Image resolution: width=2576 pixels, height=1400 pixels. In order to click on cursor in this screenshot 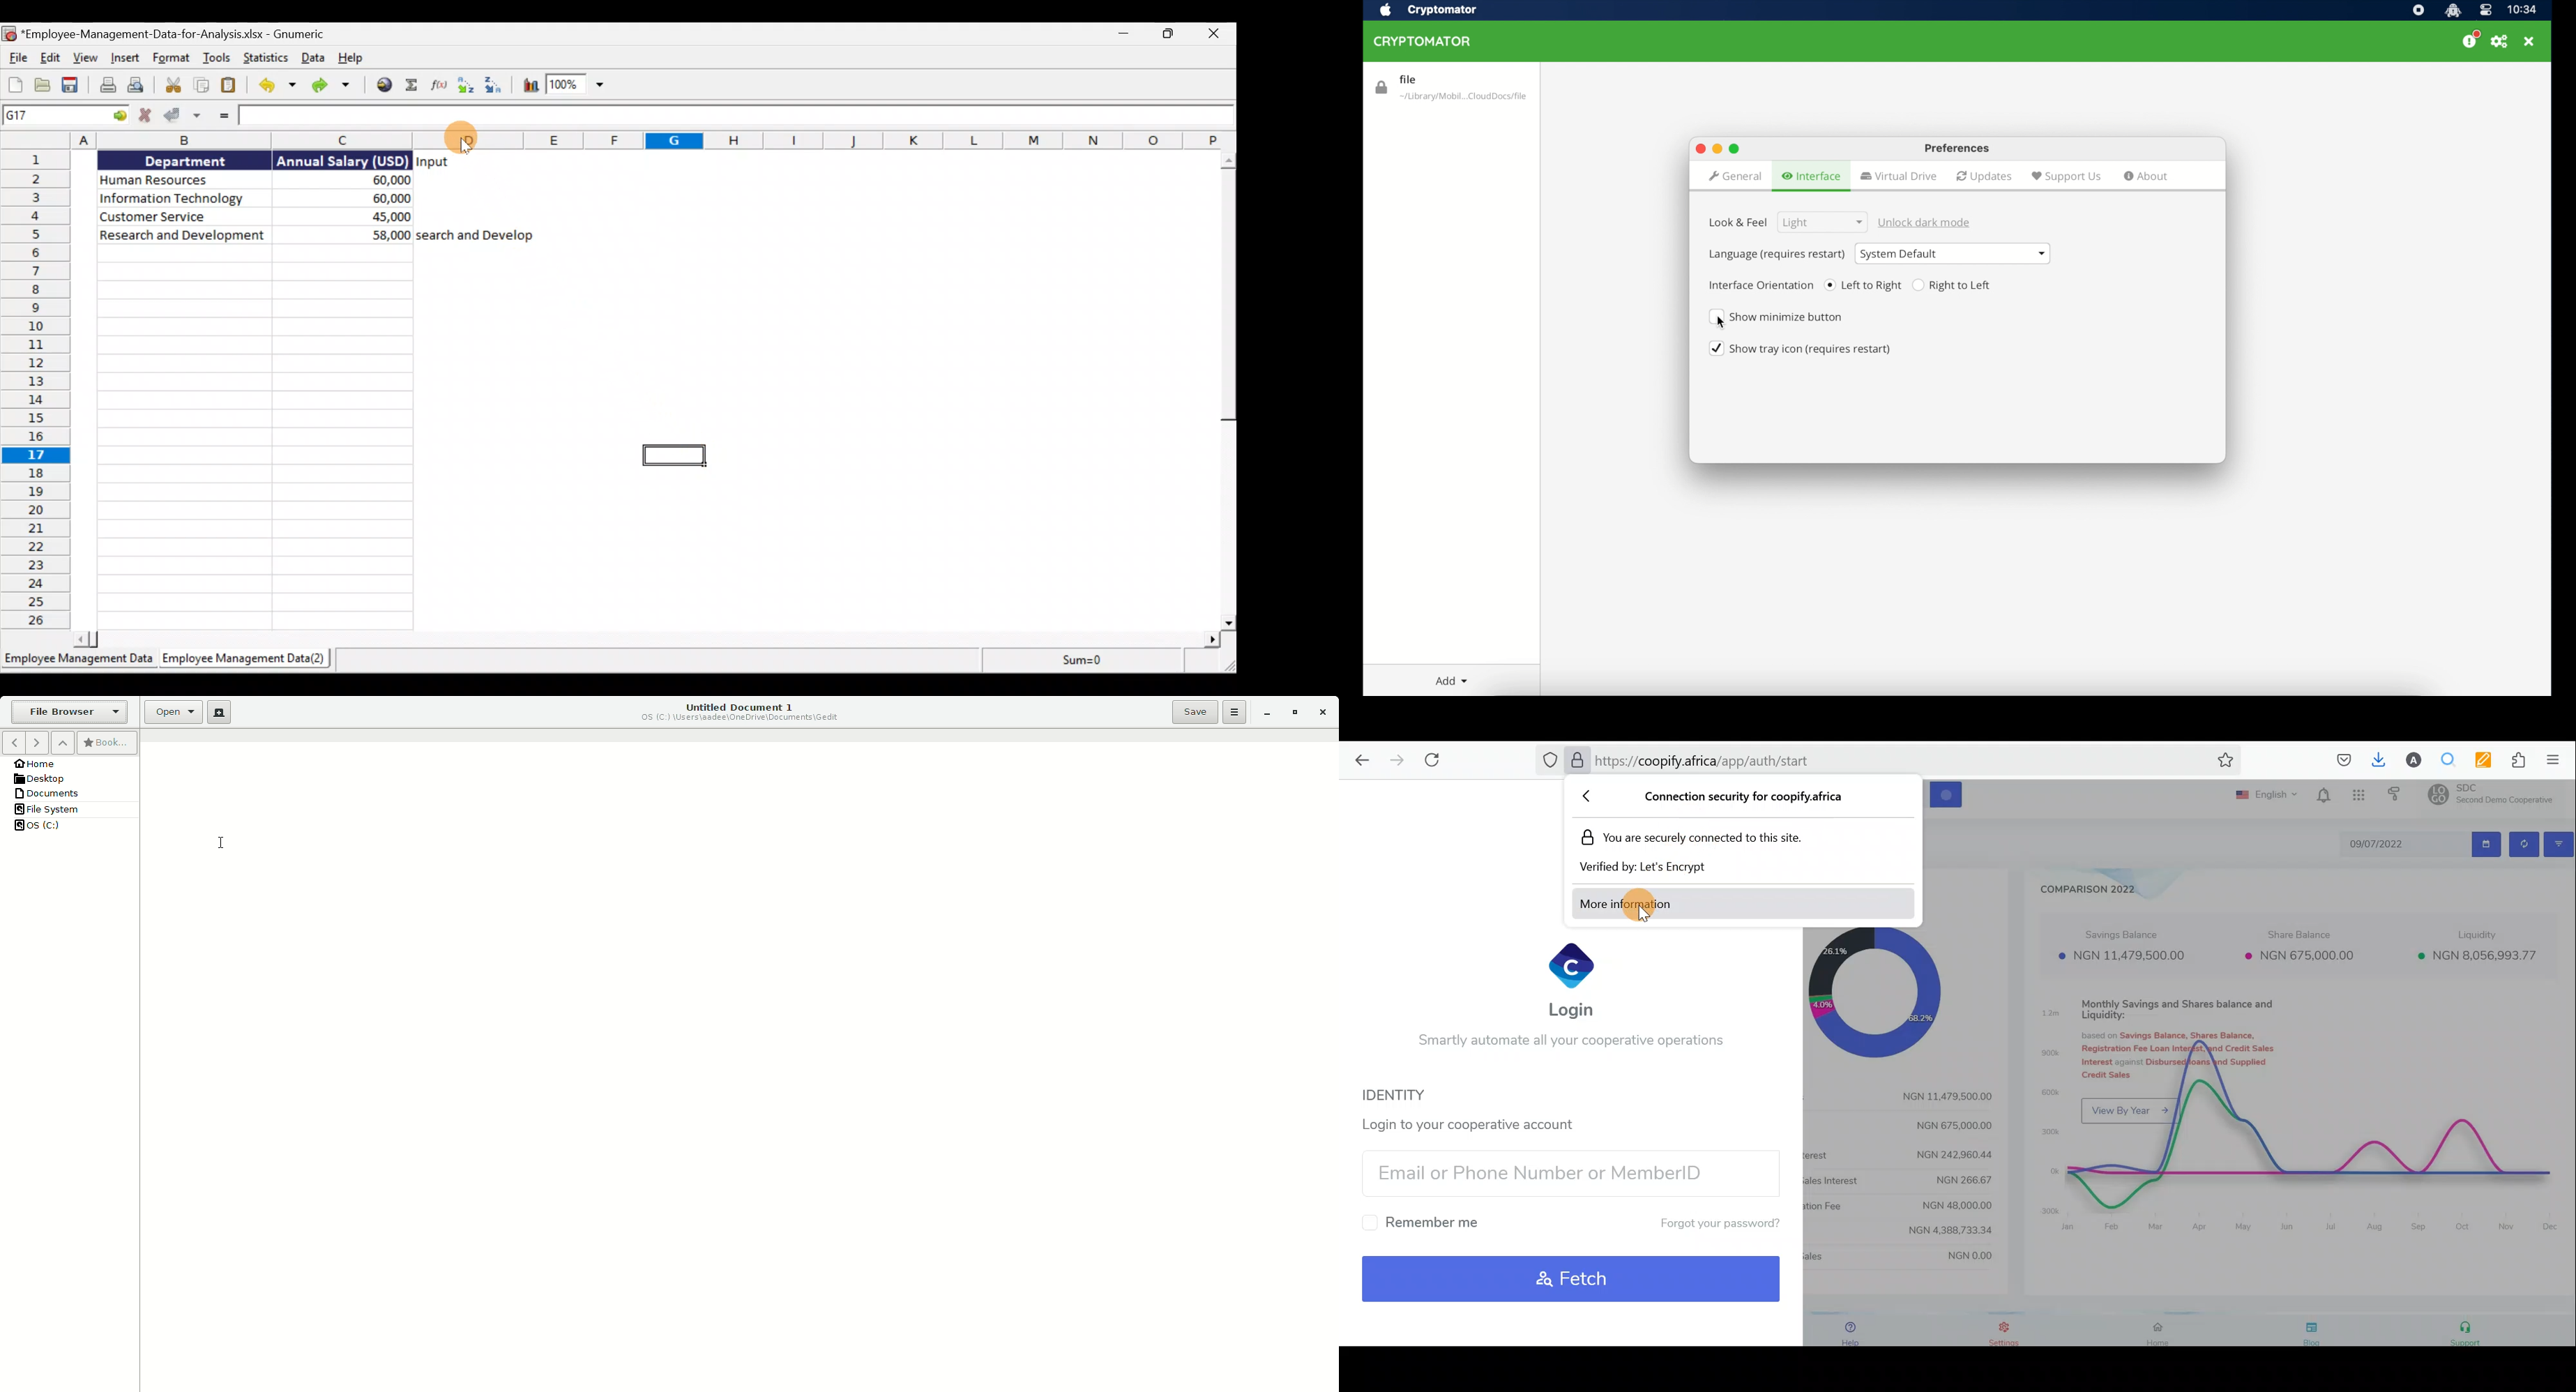, I will do `click(465, 146)`.